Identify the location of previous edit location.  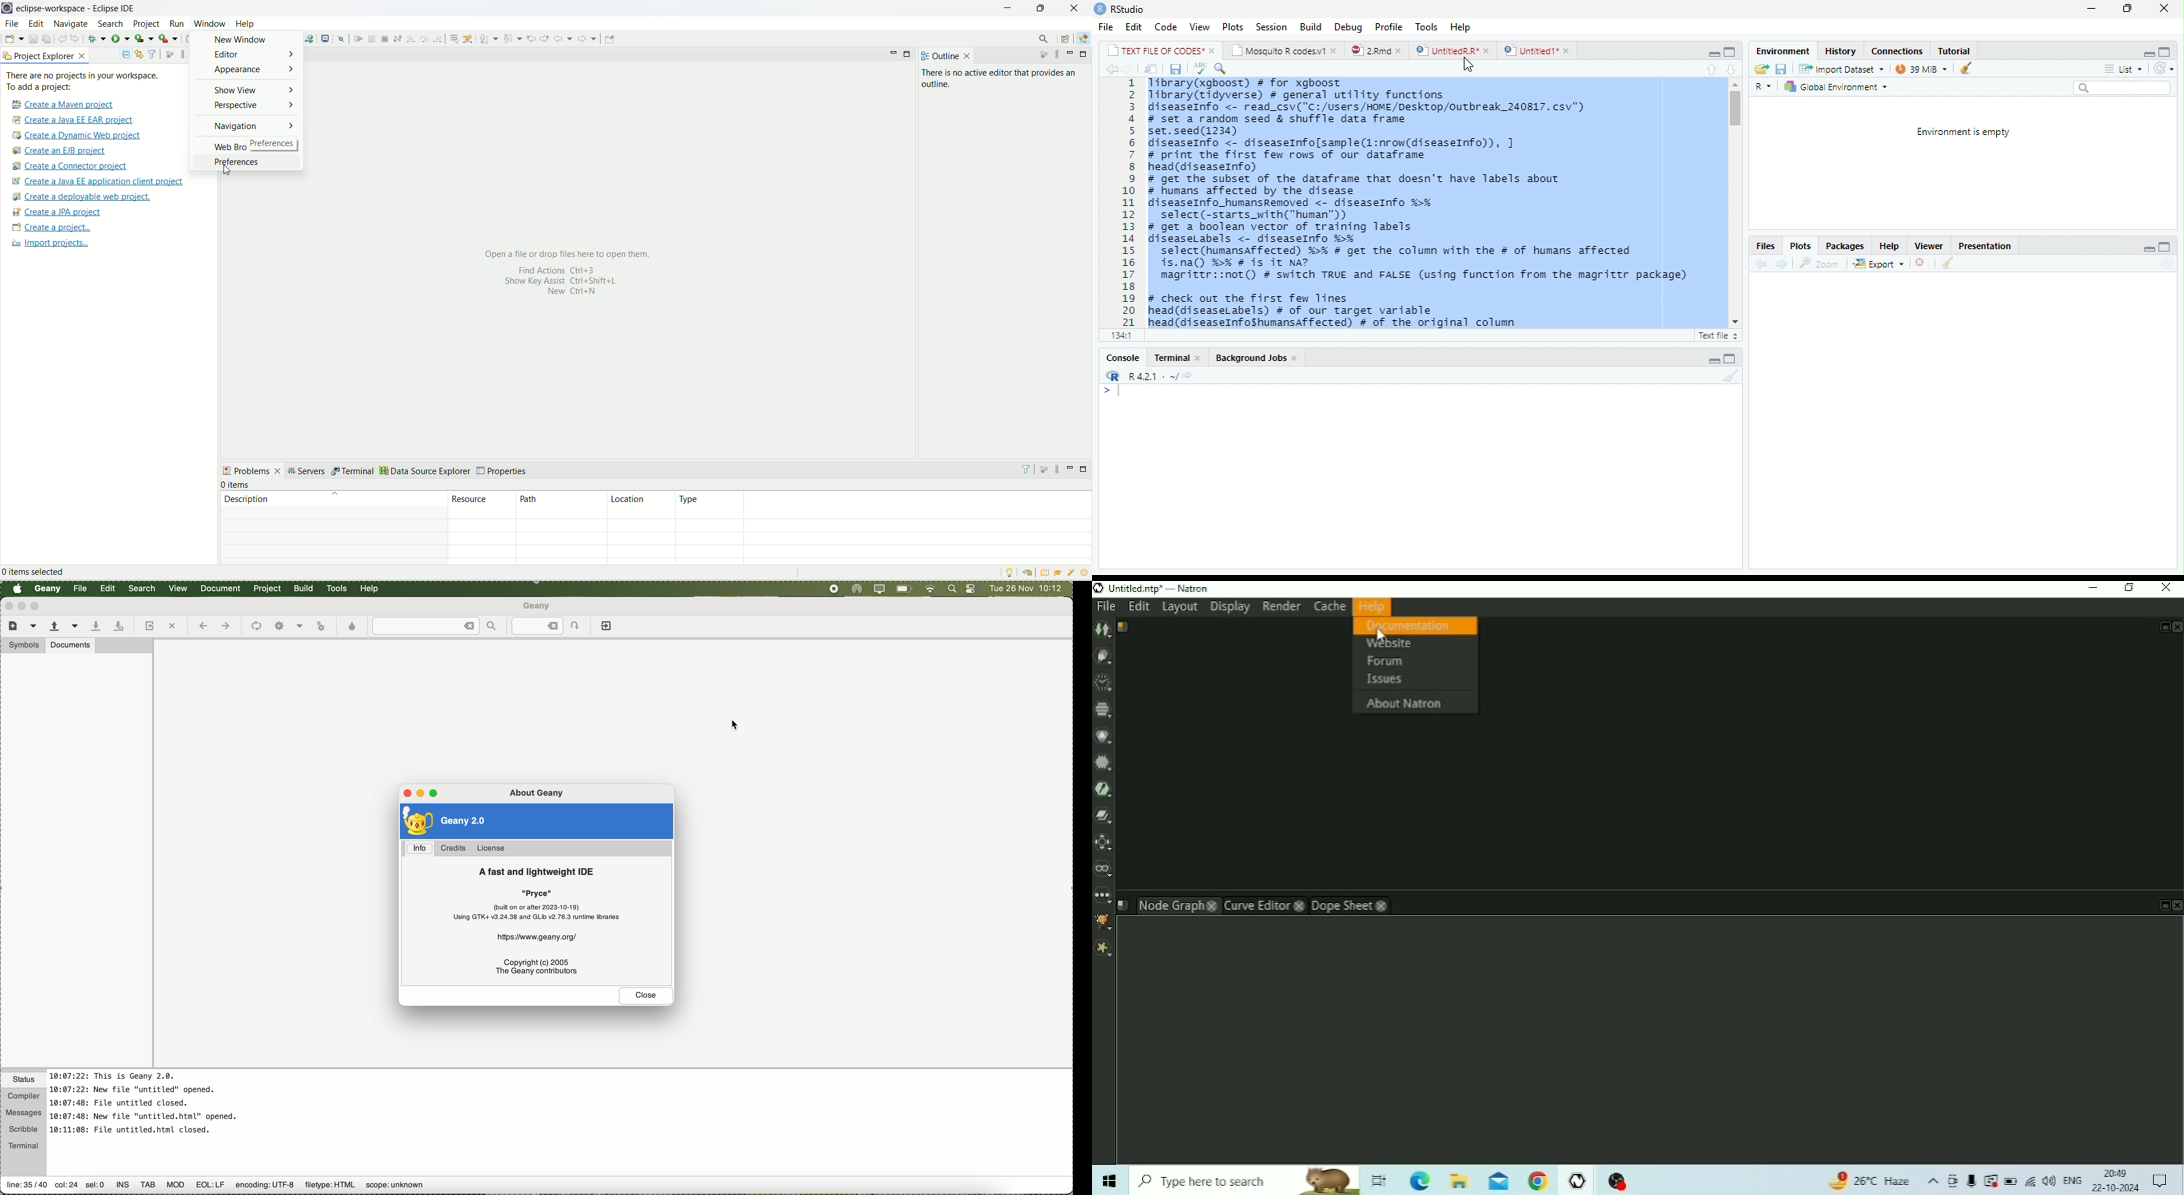
(531, 39).